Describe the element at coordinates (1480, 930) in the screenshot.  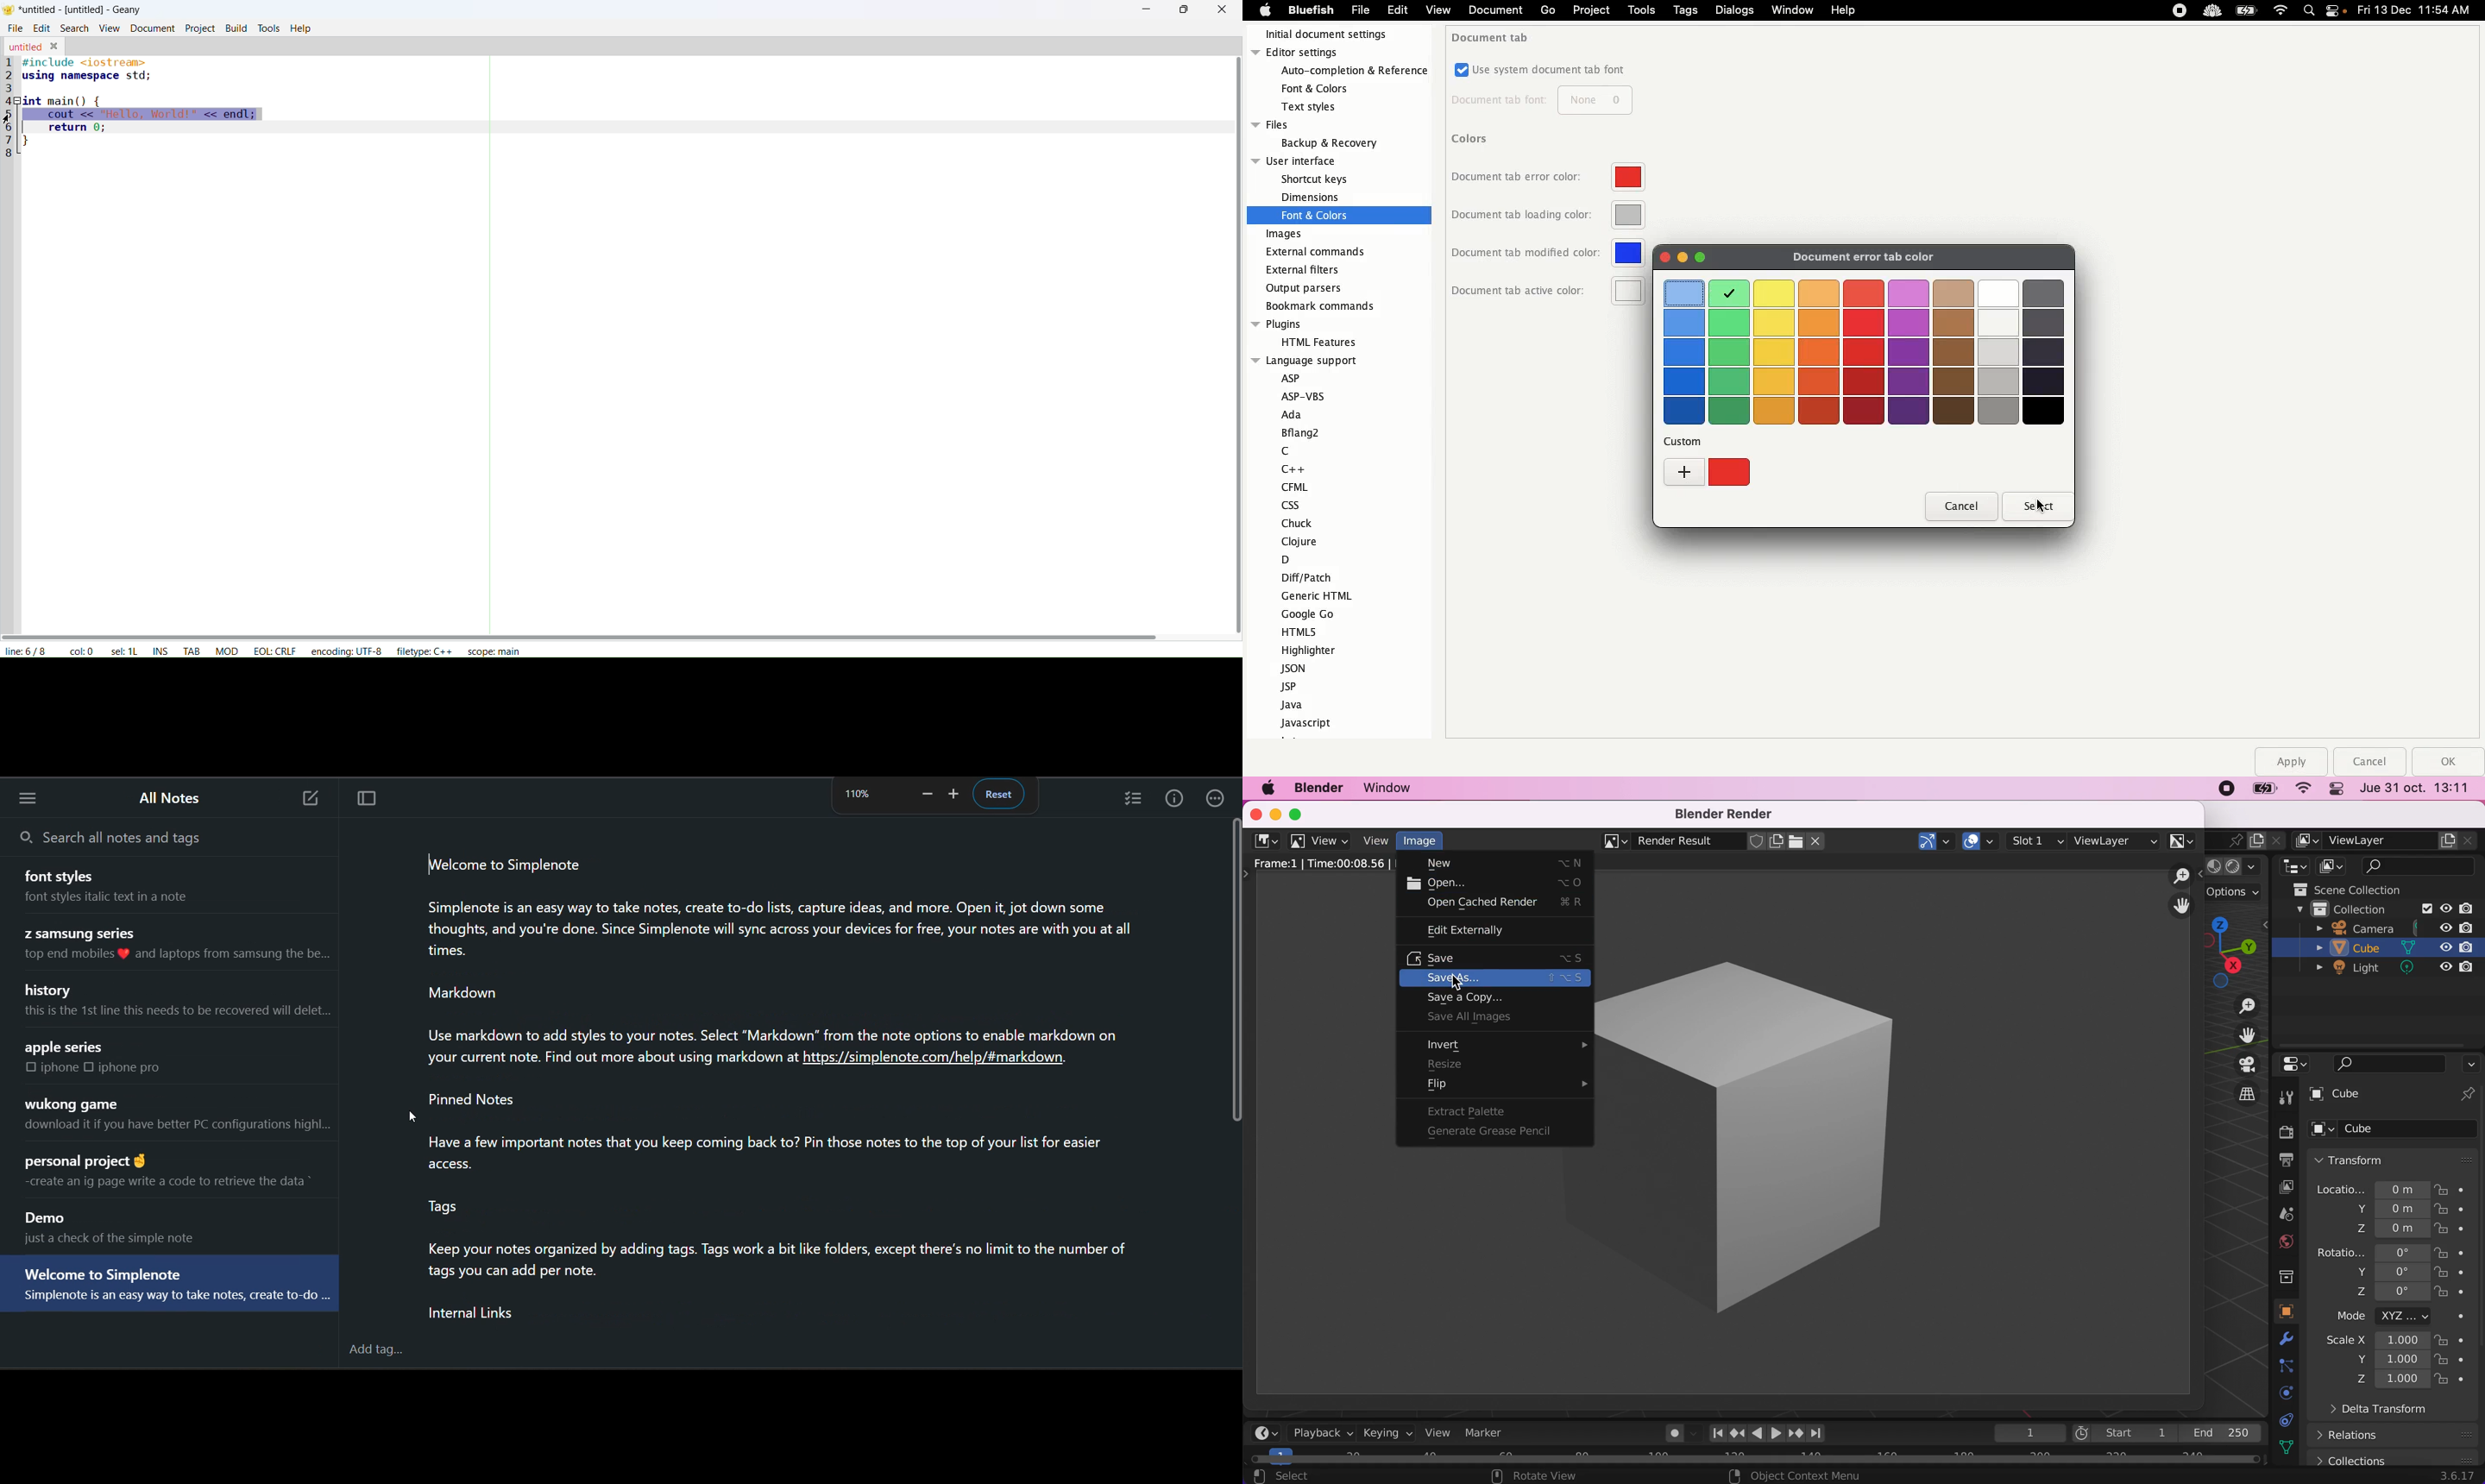
I see `edit externally` at that location.